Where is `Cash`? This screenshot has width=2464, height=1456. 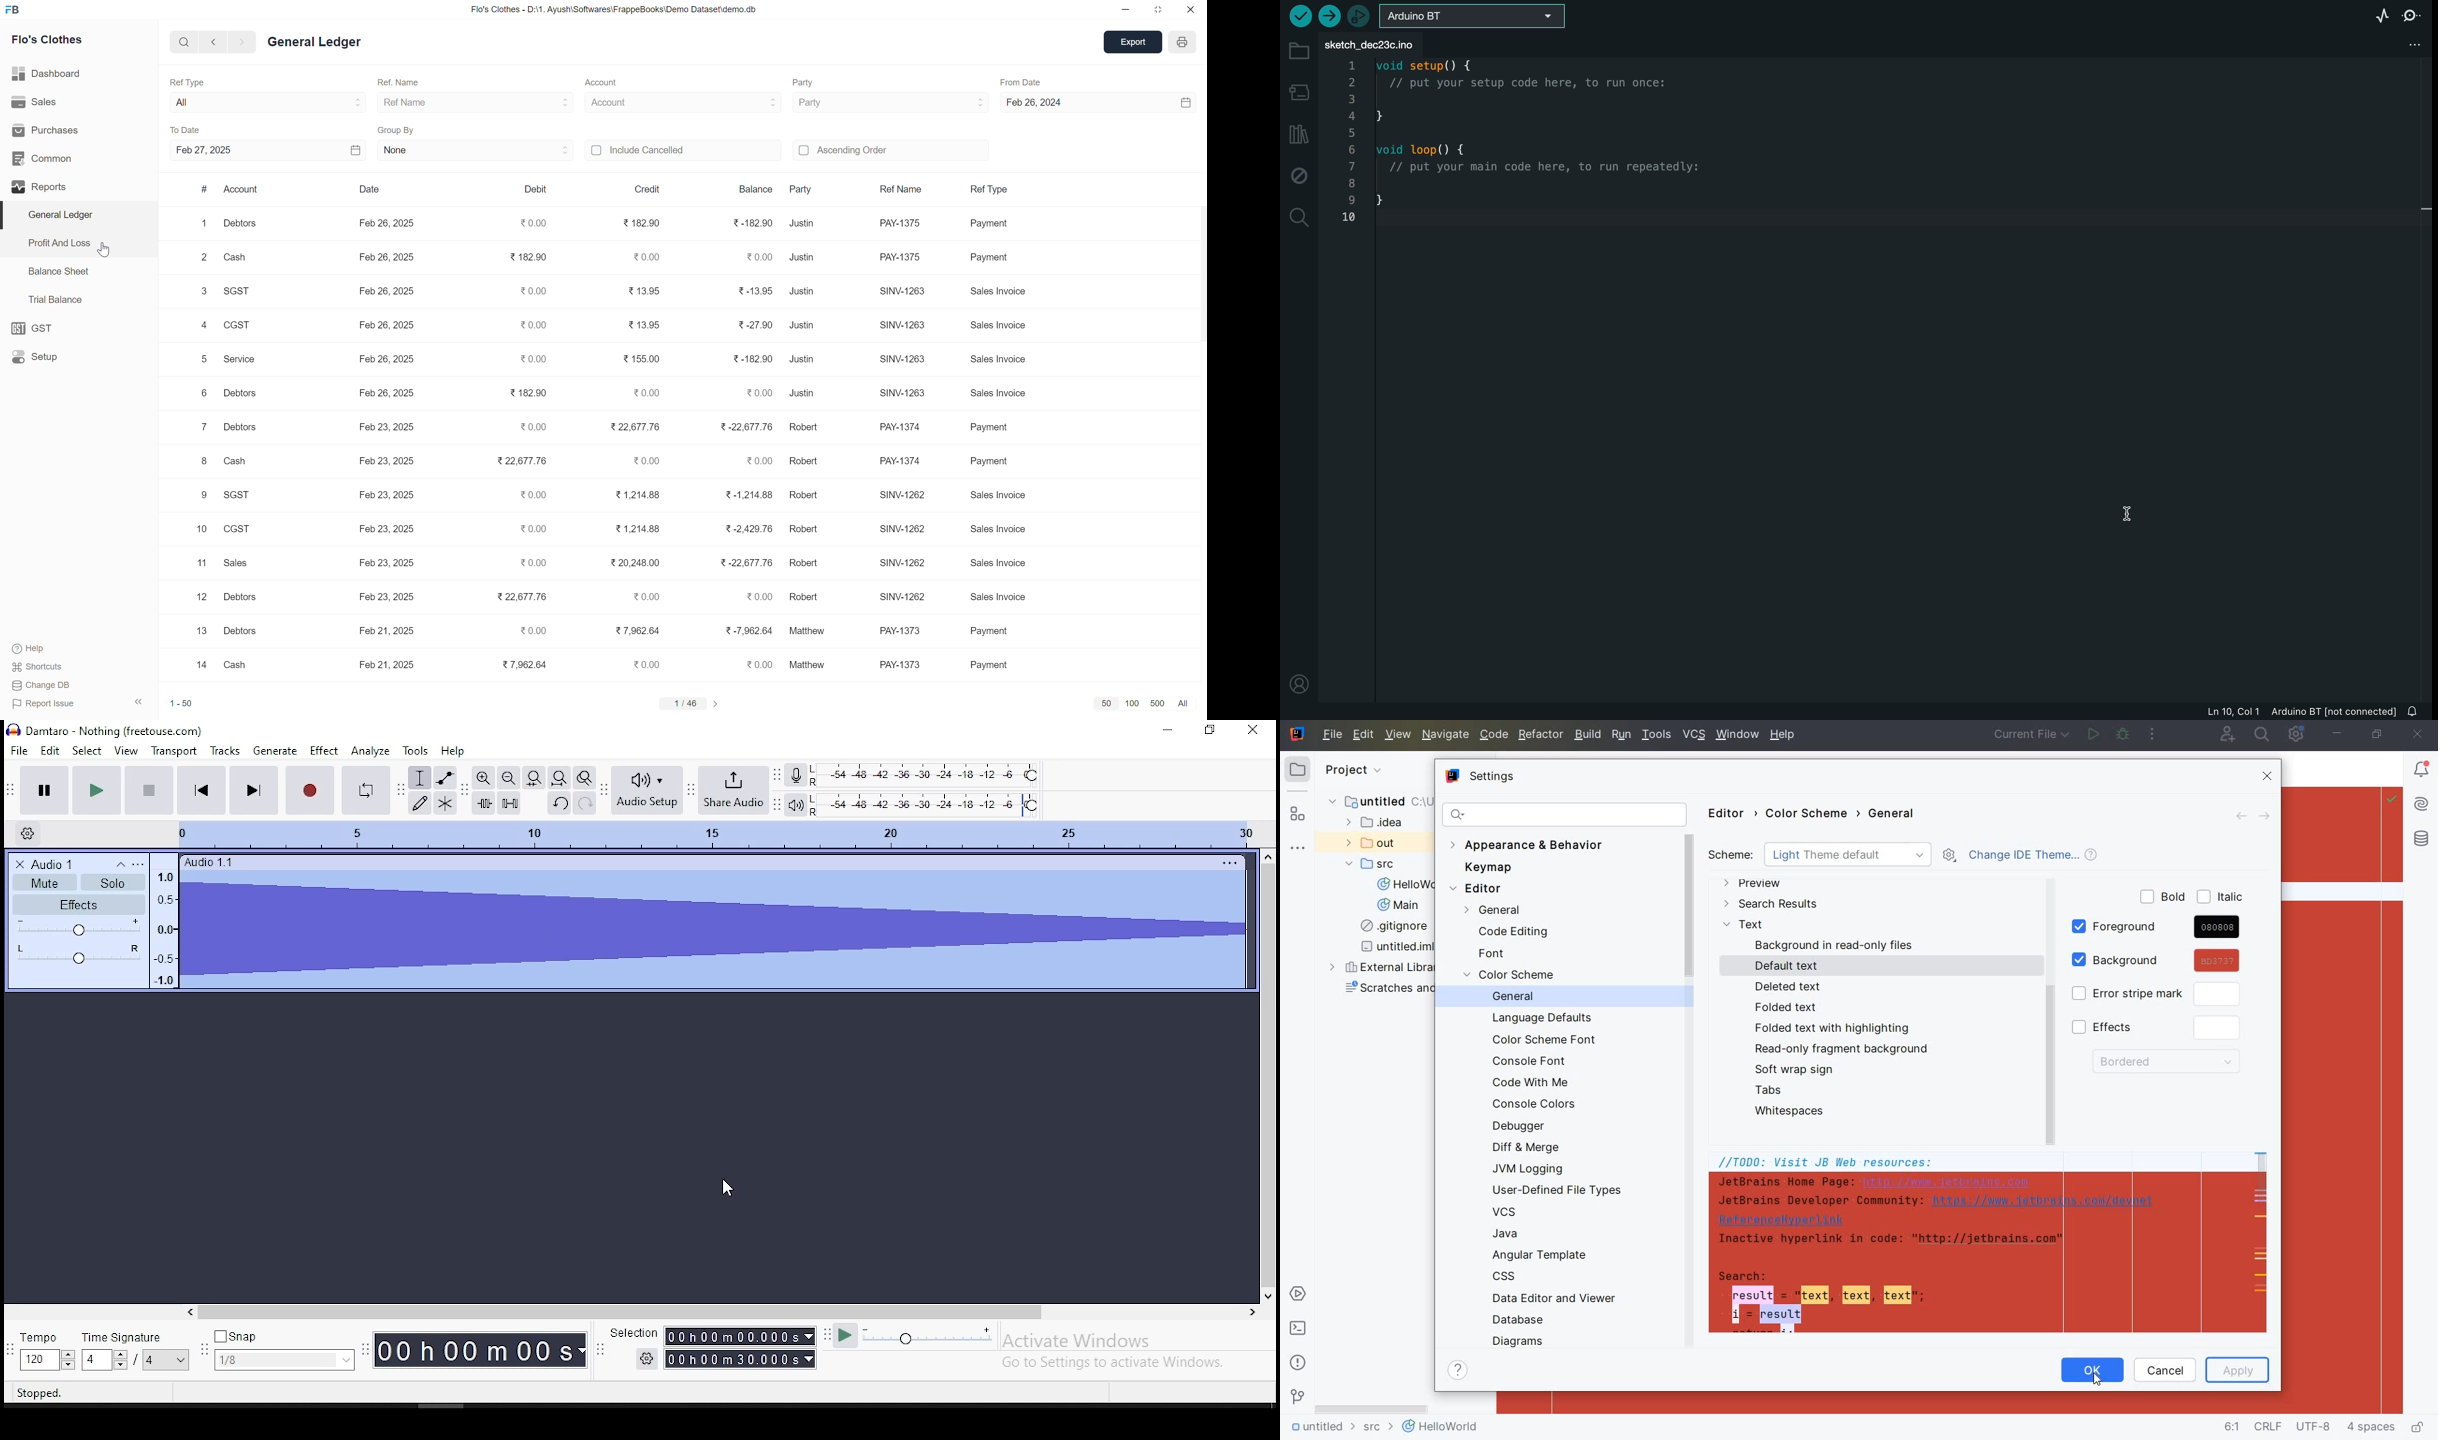 Cash is located at coordinates (233, 462).